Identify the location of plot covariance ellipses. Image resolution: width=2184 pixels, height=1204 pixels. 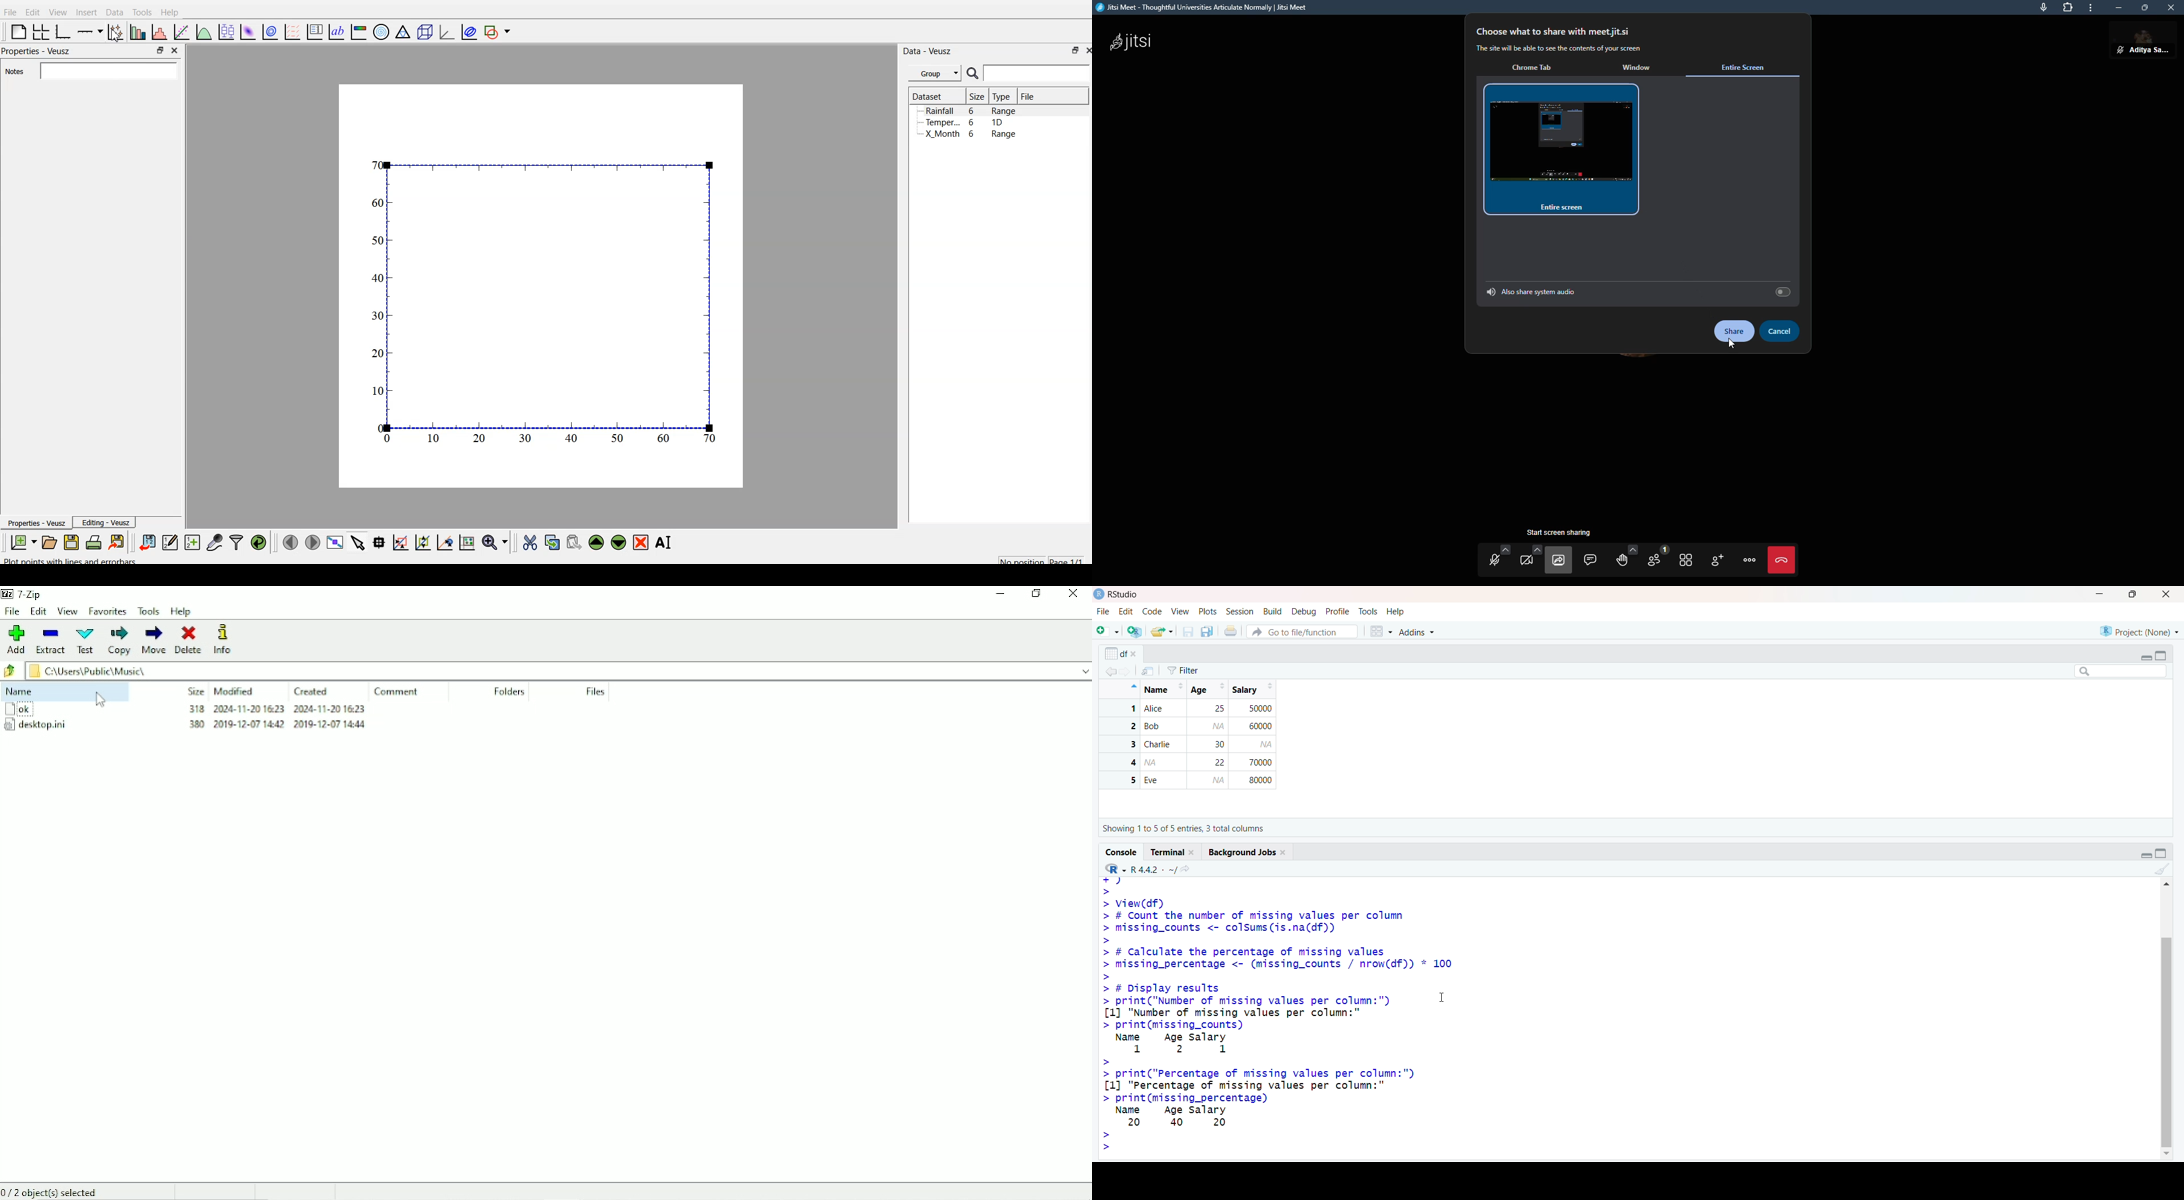
(467, 32).